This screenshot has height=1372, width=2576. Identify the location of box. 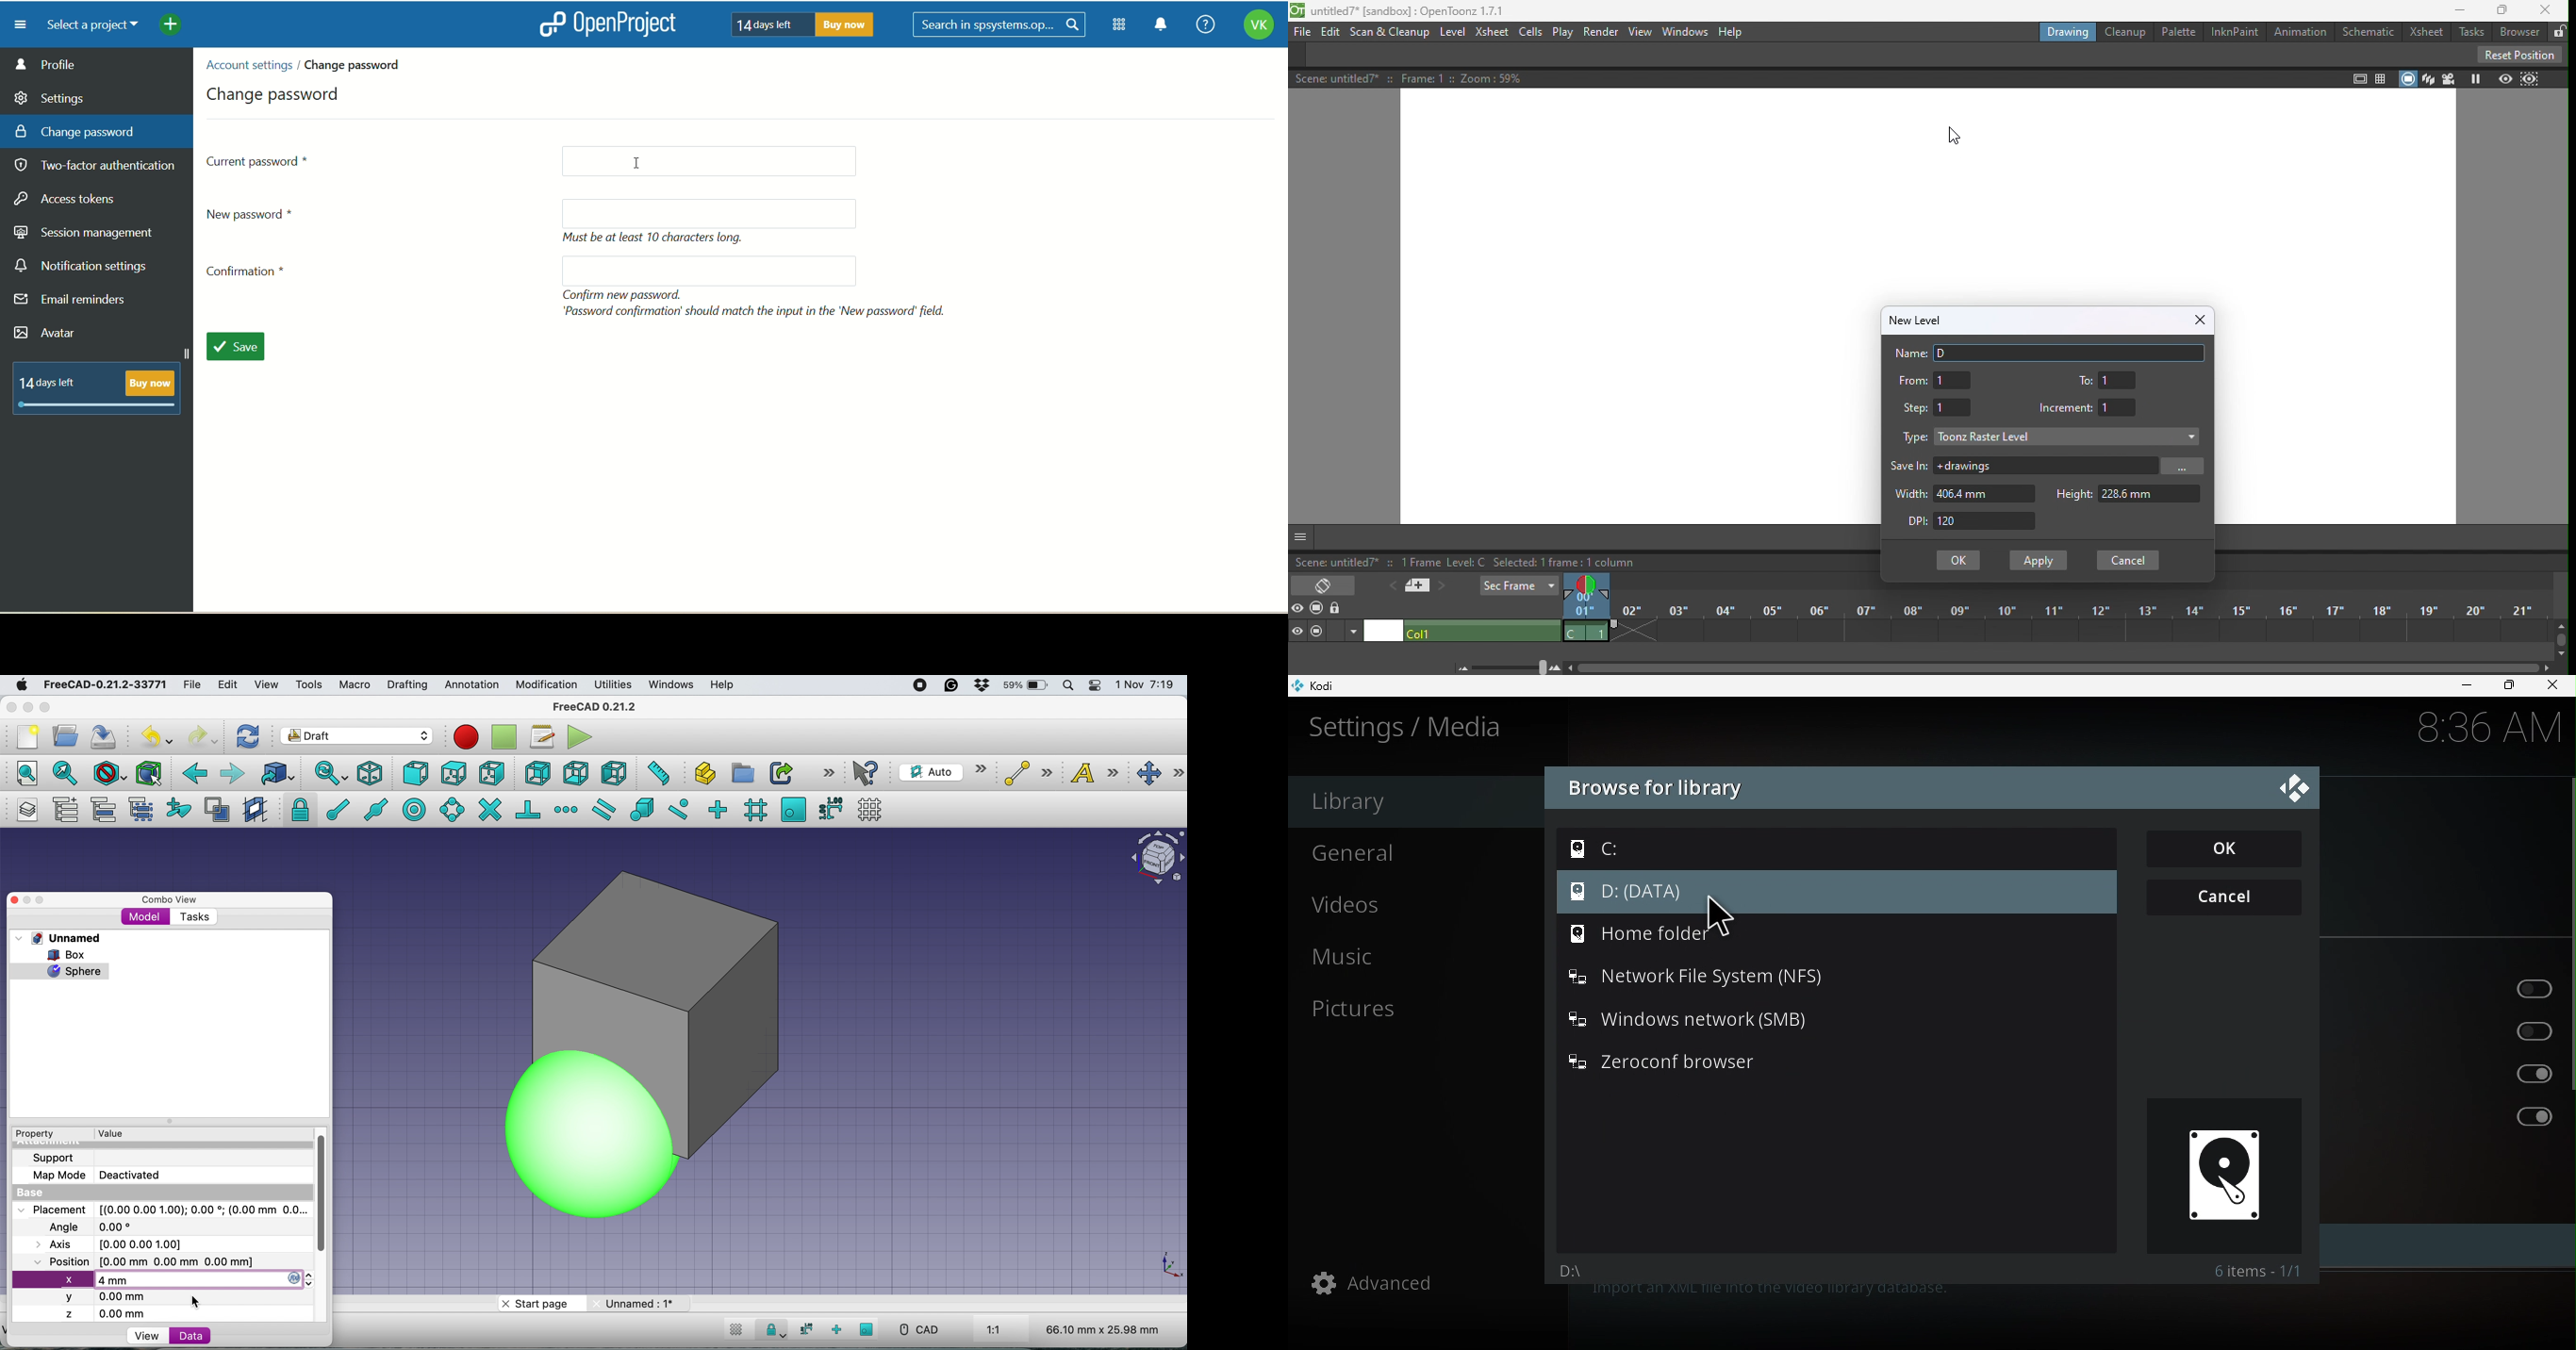
(72, 955).